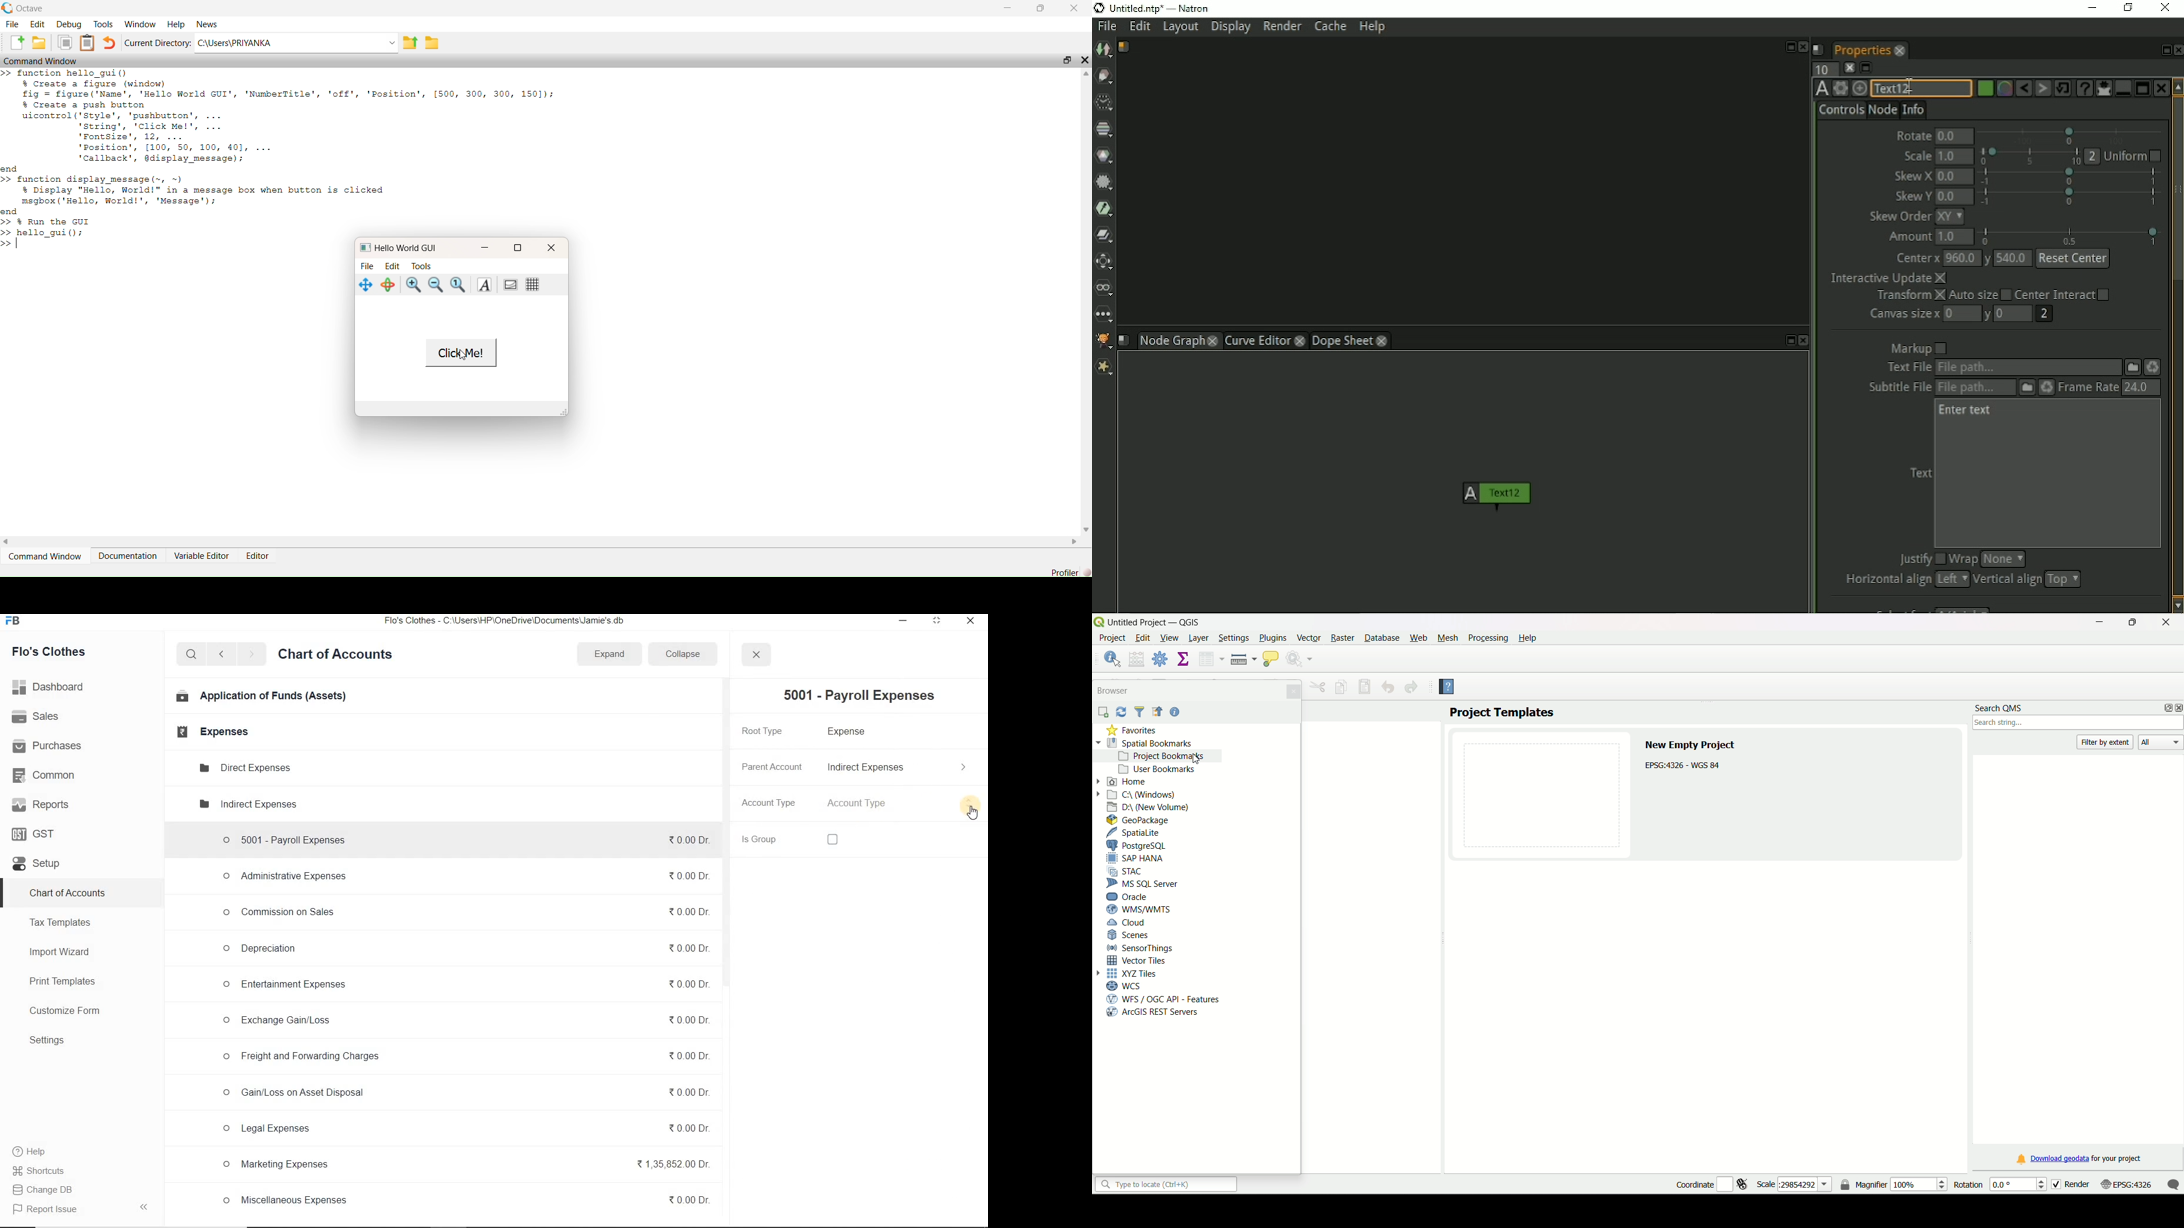  Describe the element at coordinates (462, 837) in the screenshot. I see `5001 - Payroll Expenses 0.00 Dr` at that location.